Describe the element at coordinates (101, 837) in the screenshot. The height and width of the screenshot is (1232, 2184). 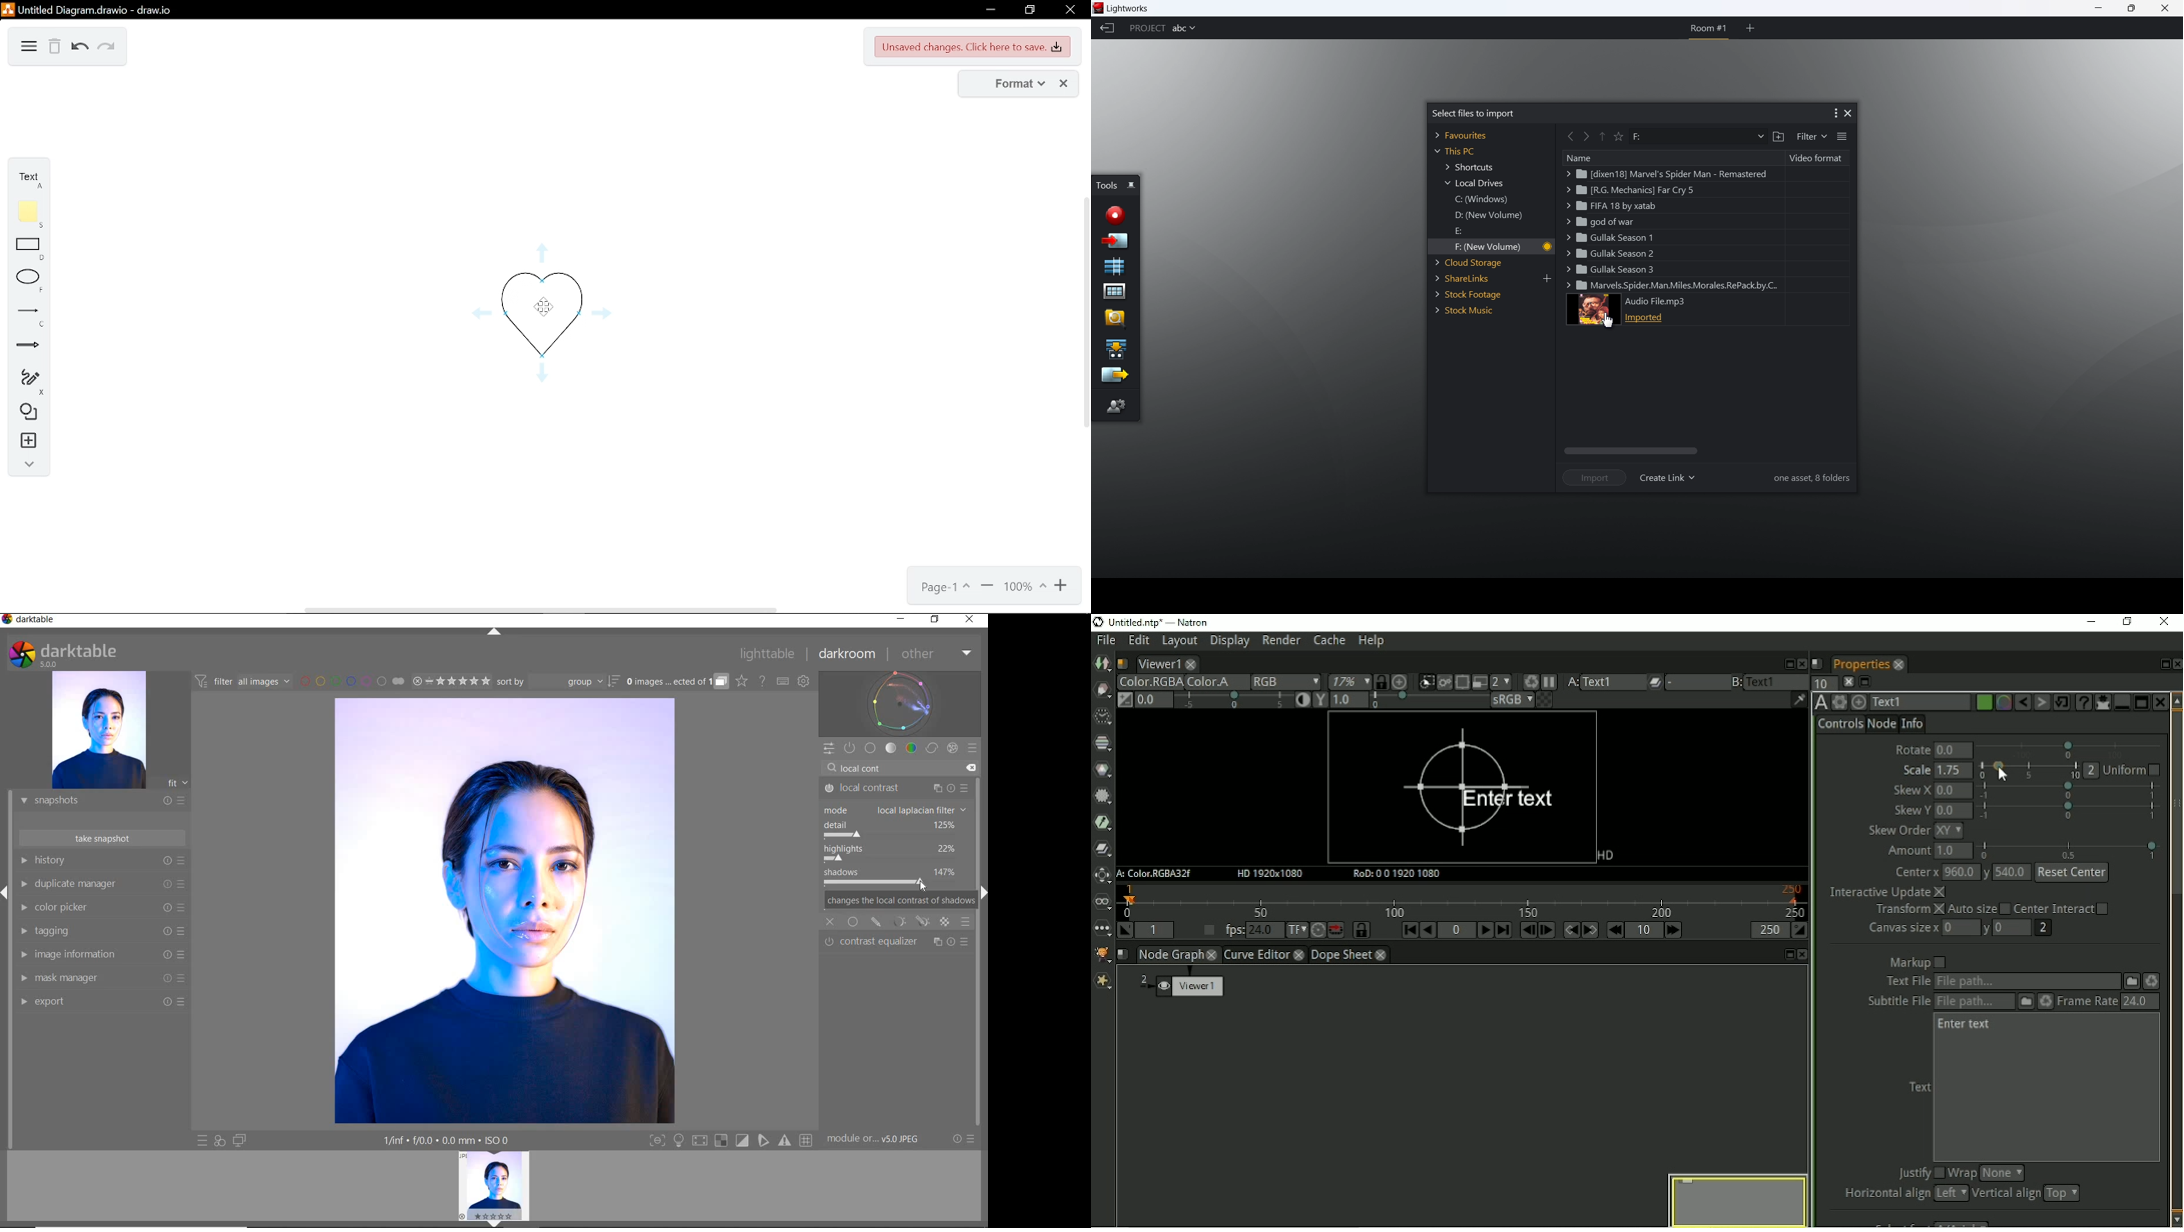
I see `TAKE SNAPSHOT` at that location.